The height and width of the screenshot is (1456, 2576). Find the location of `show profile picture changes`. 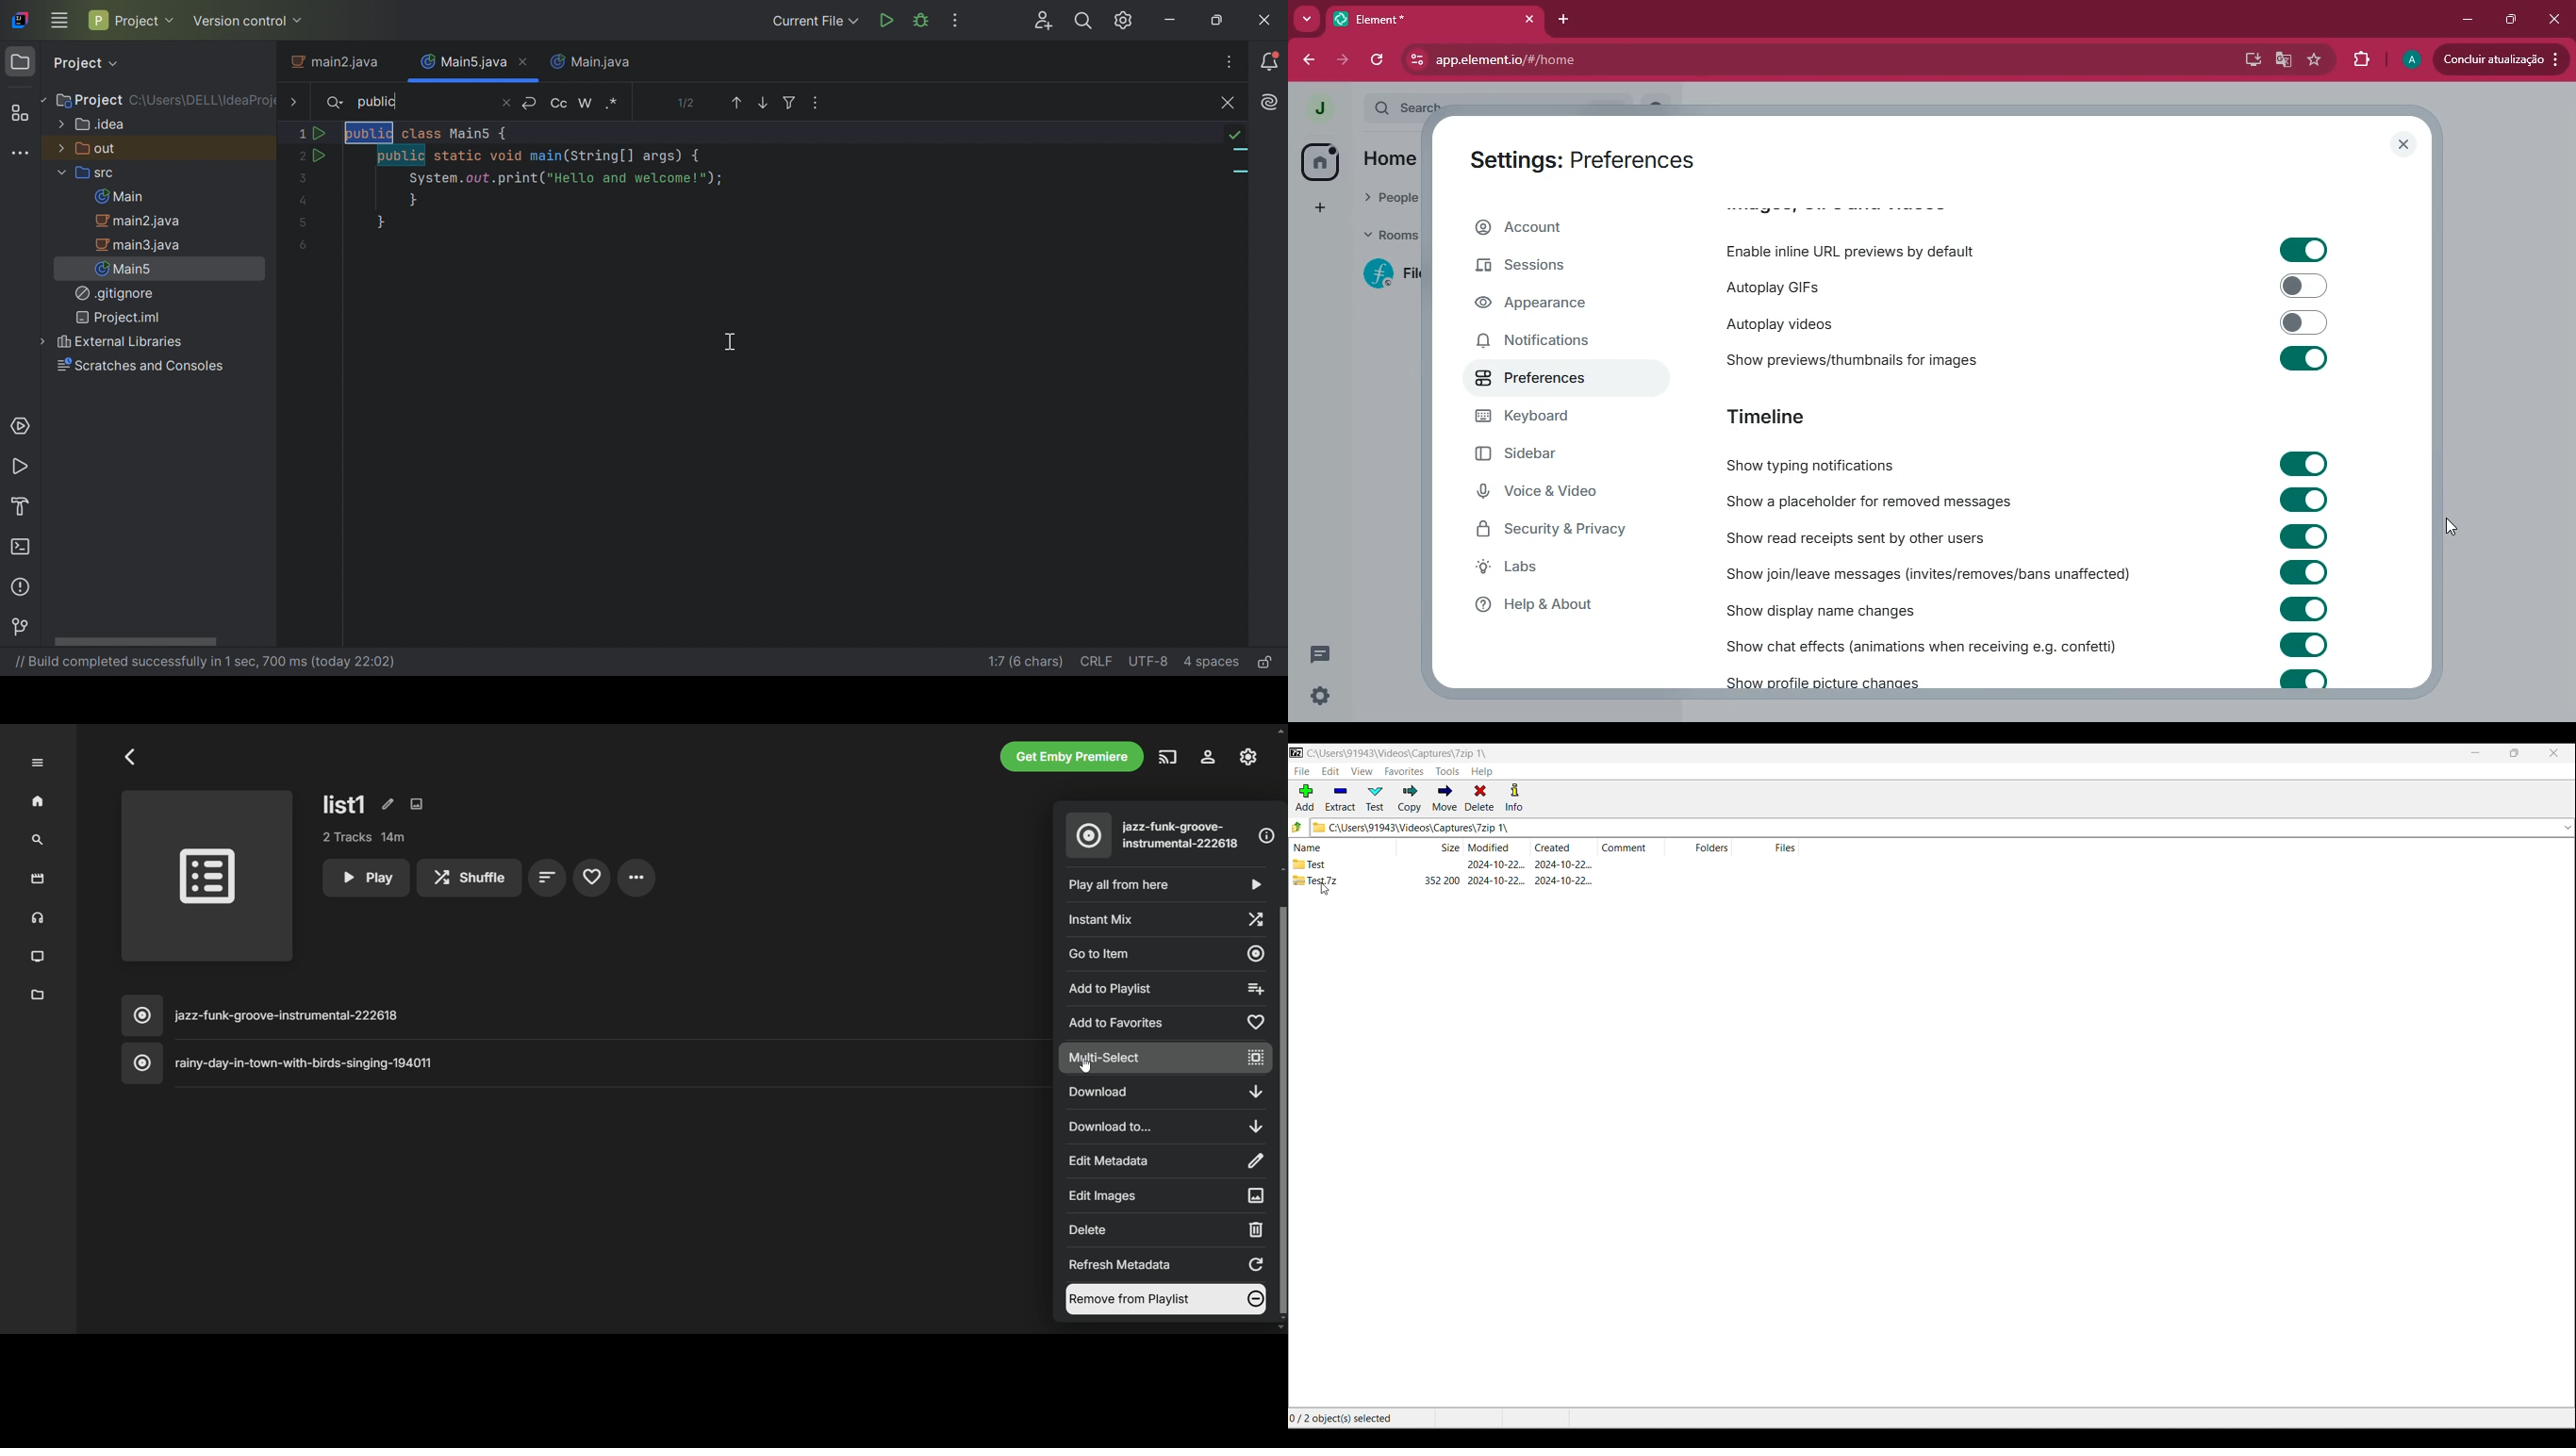

show profile picture changes is located at coordinates (1825, 678).